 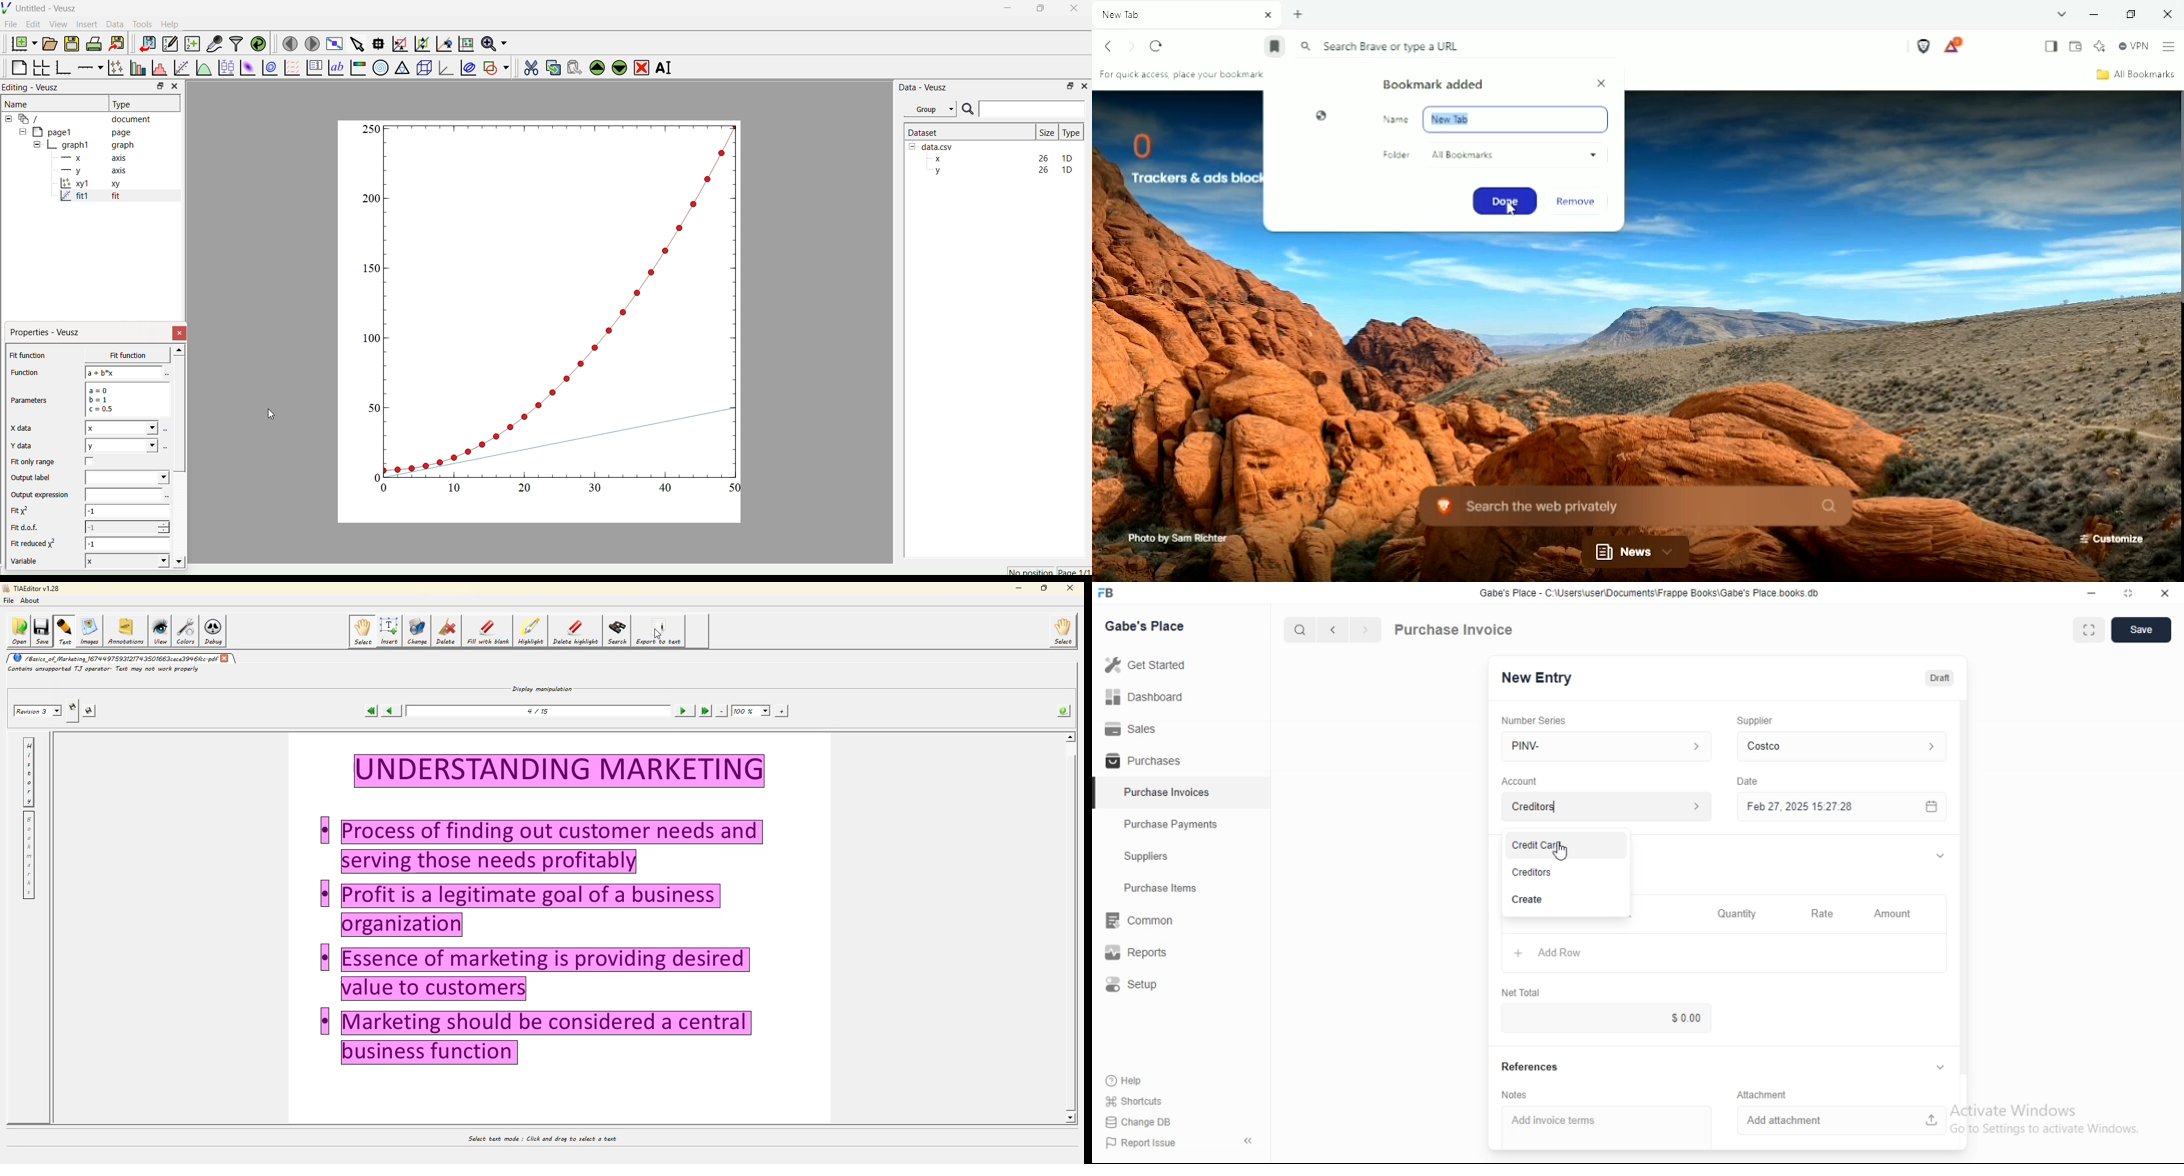 I want to click on Purchase Invoice, so click(x=1455, y=629).